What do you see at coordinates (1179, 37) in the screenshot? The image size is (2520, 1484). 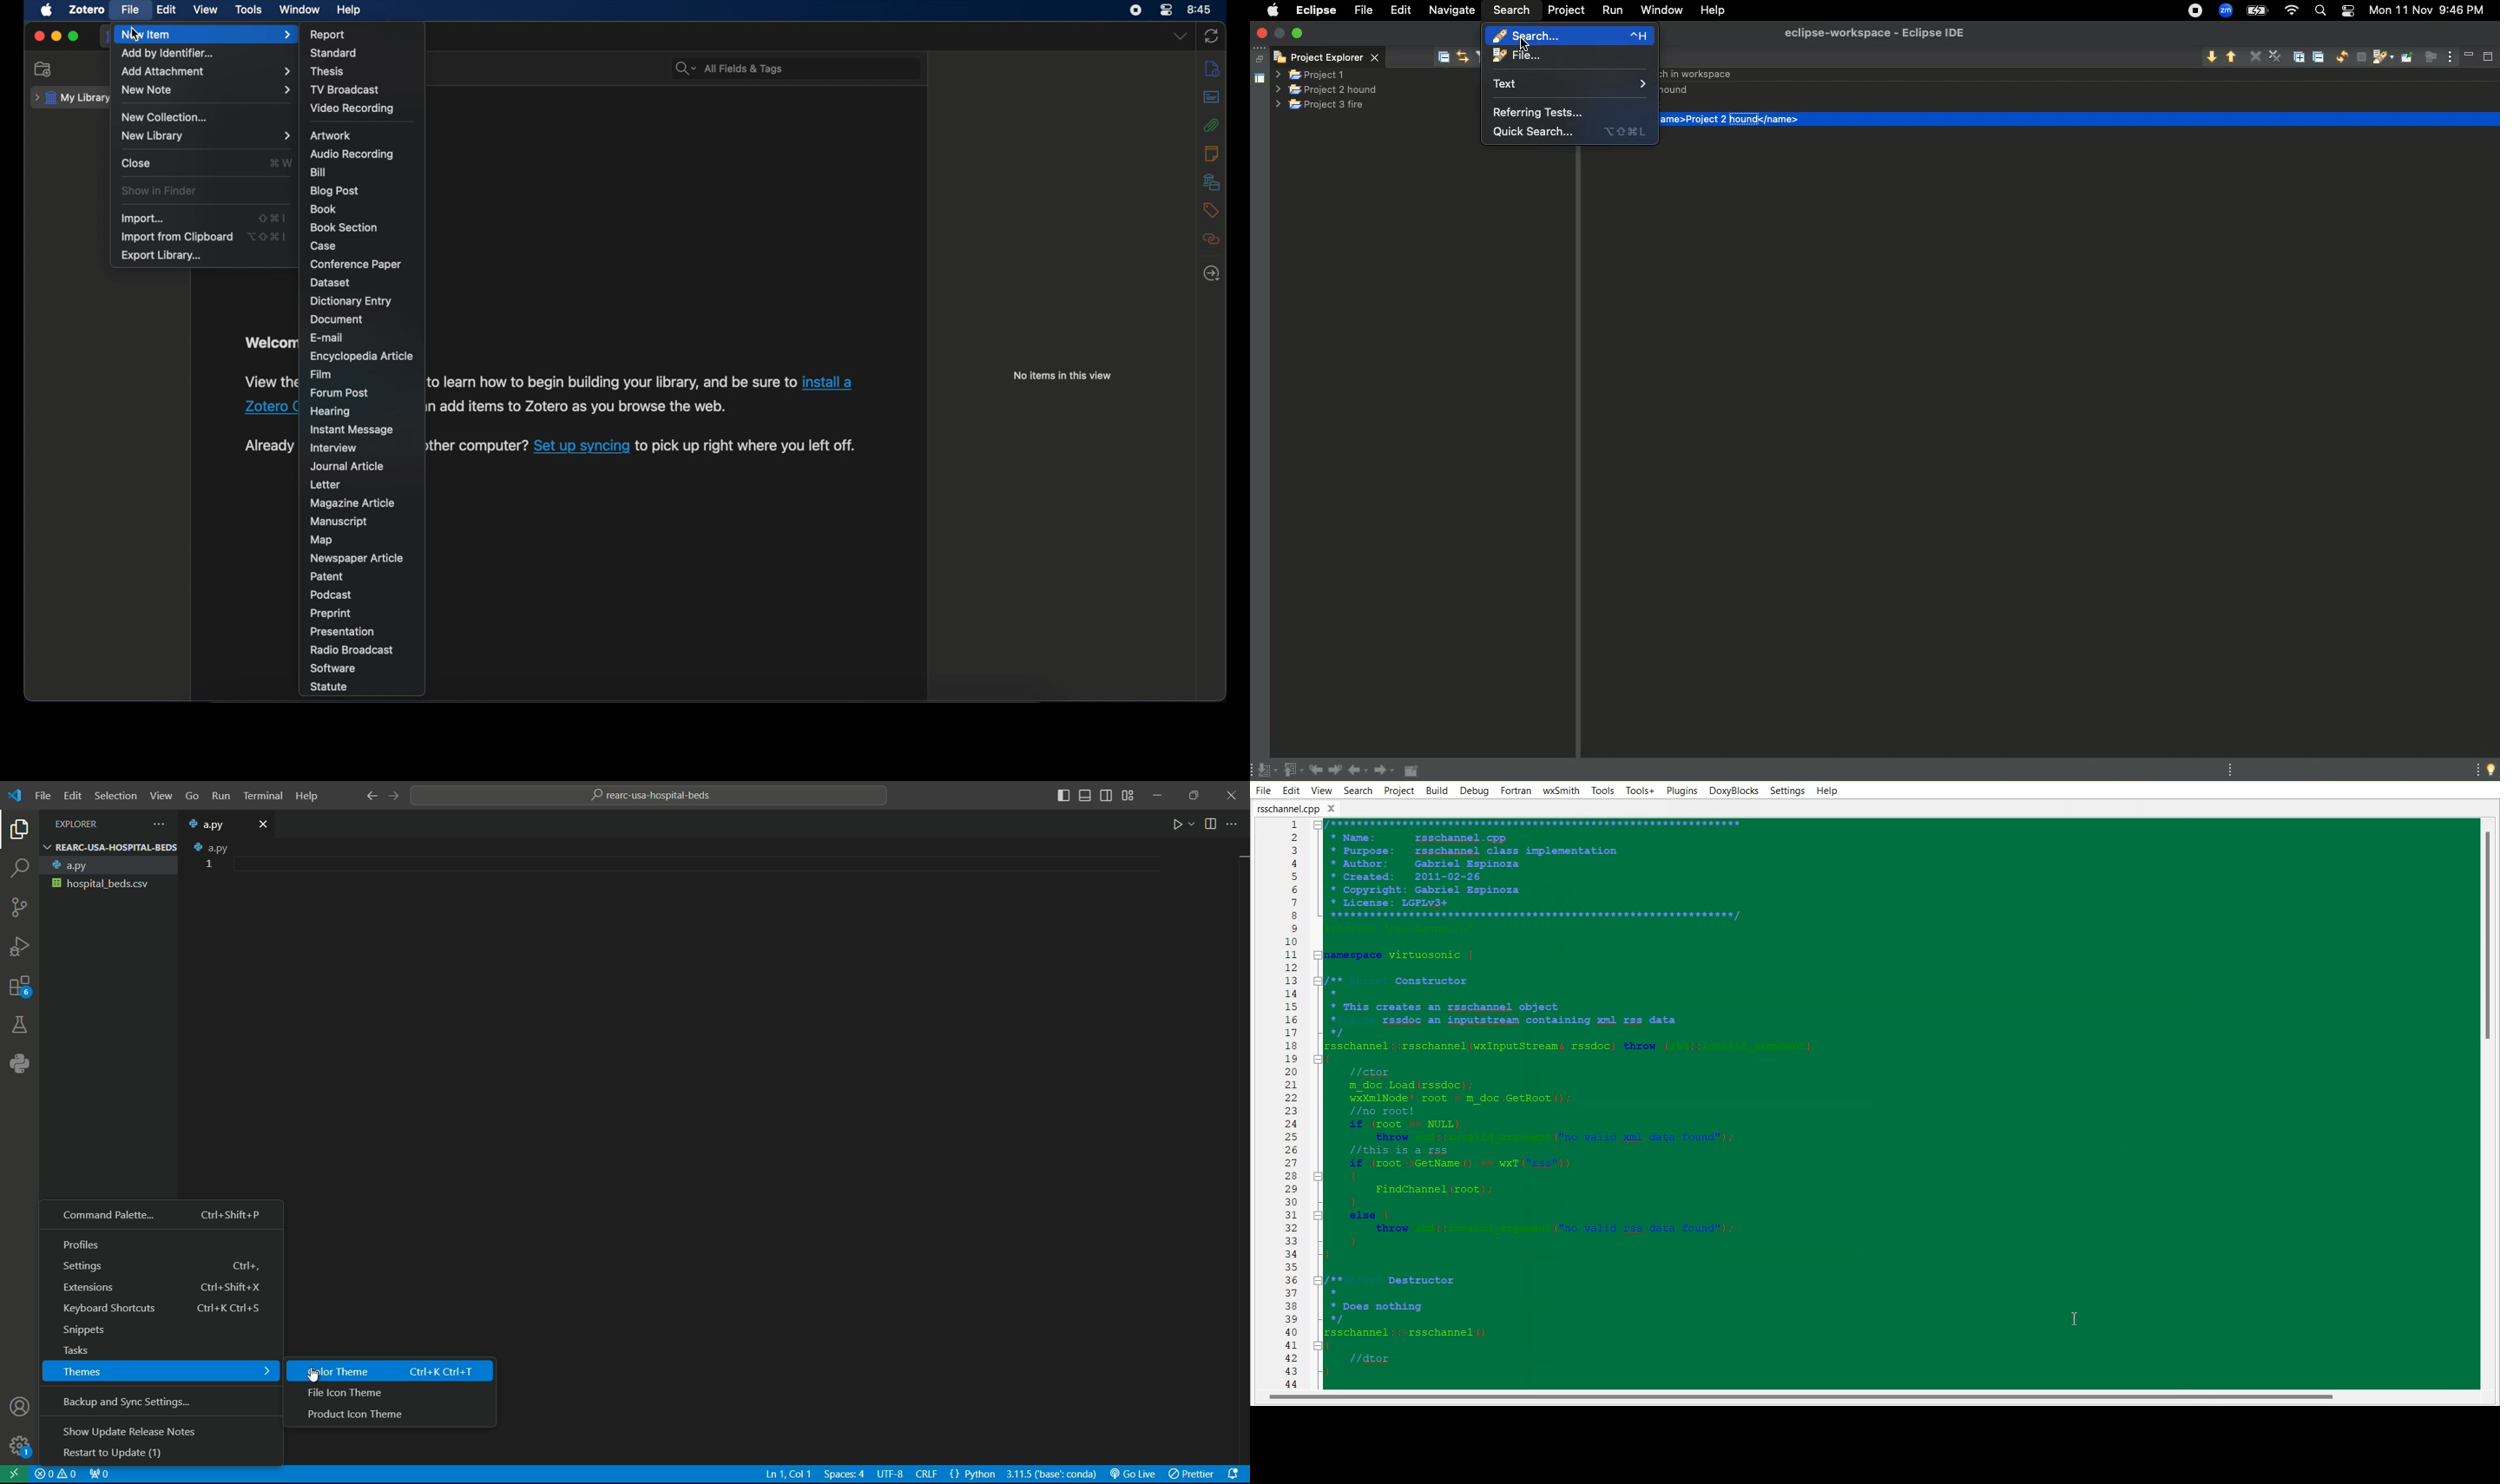 I see `dropdown` at bounding box center [1179, 37].